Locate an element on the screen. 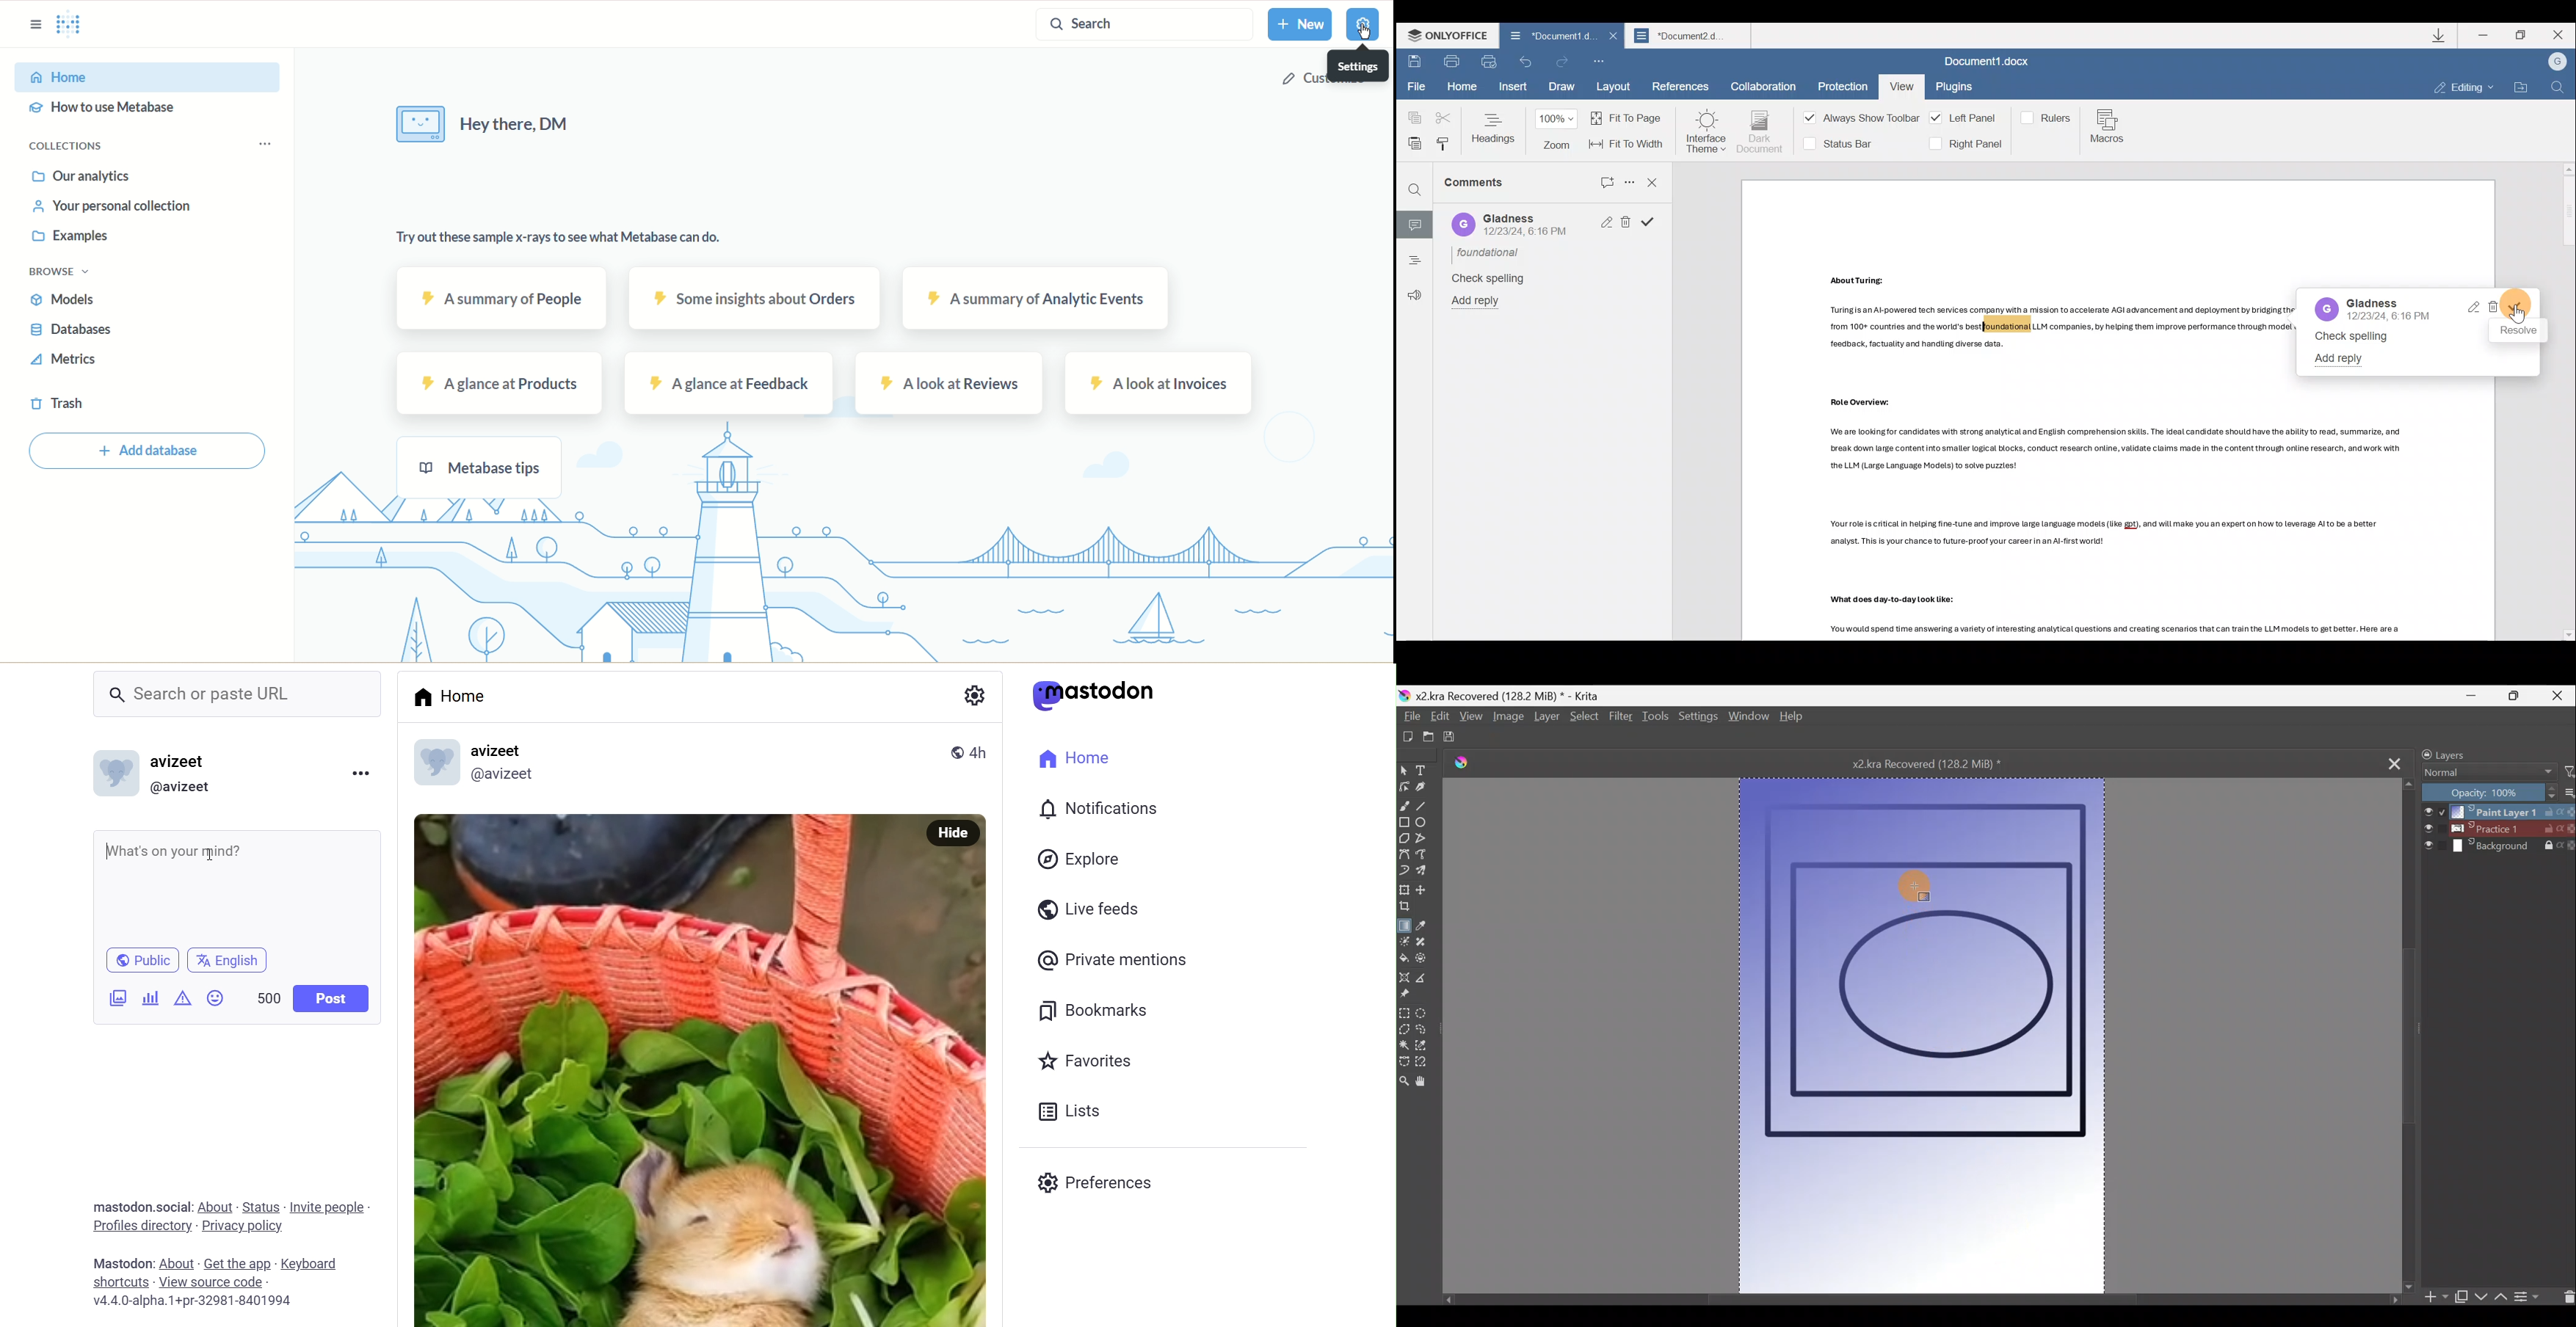 This screenshot has width=2576, height=1344. Headings is located at coordinates (1413, 256).